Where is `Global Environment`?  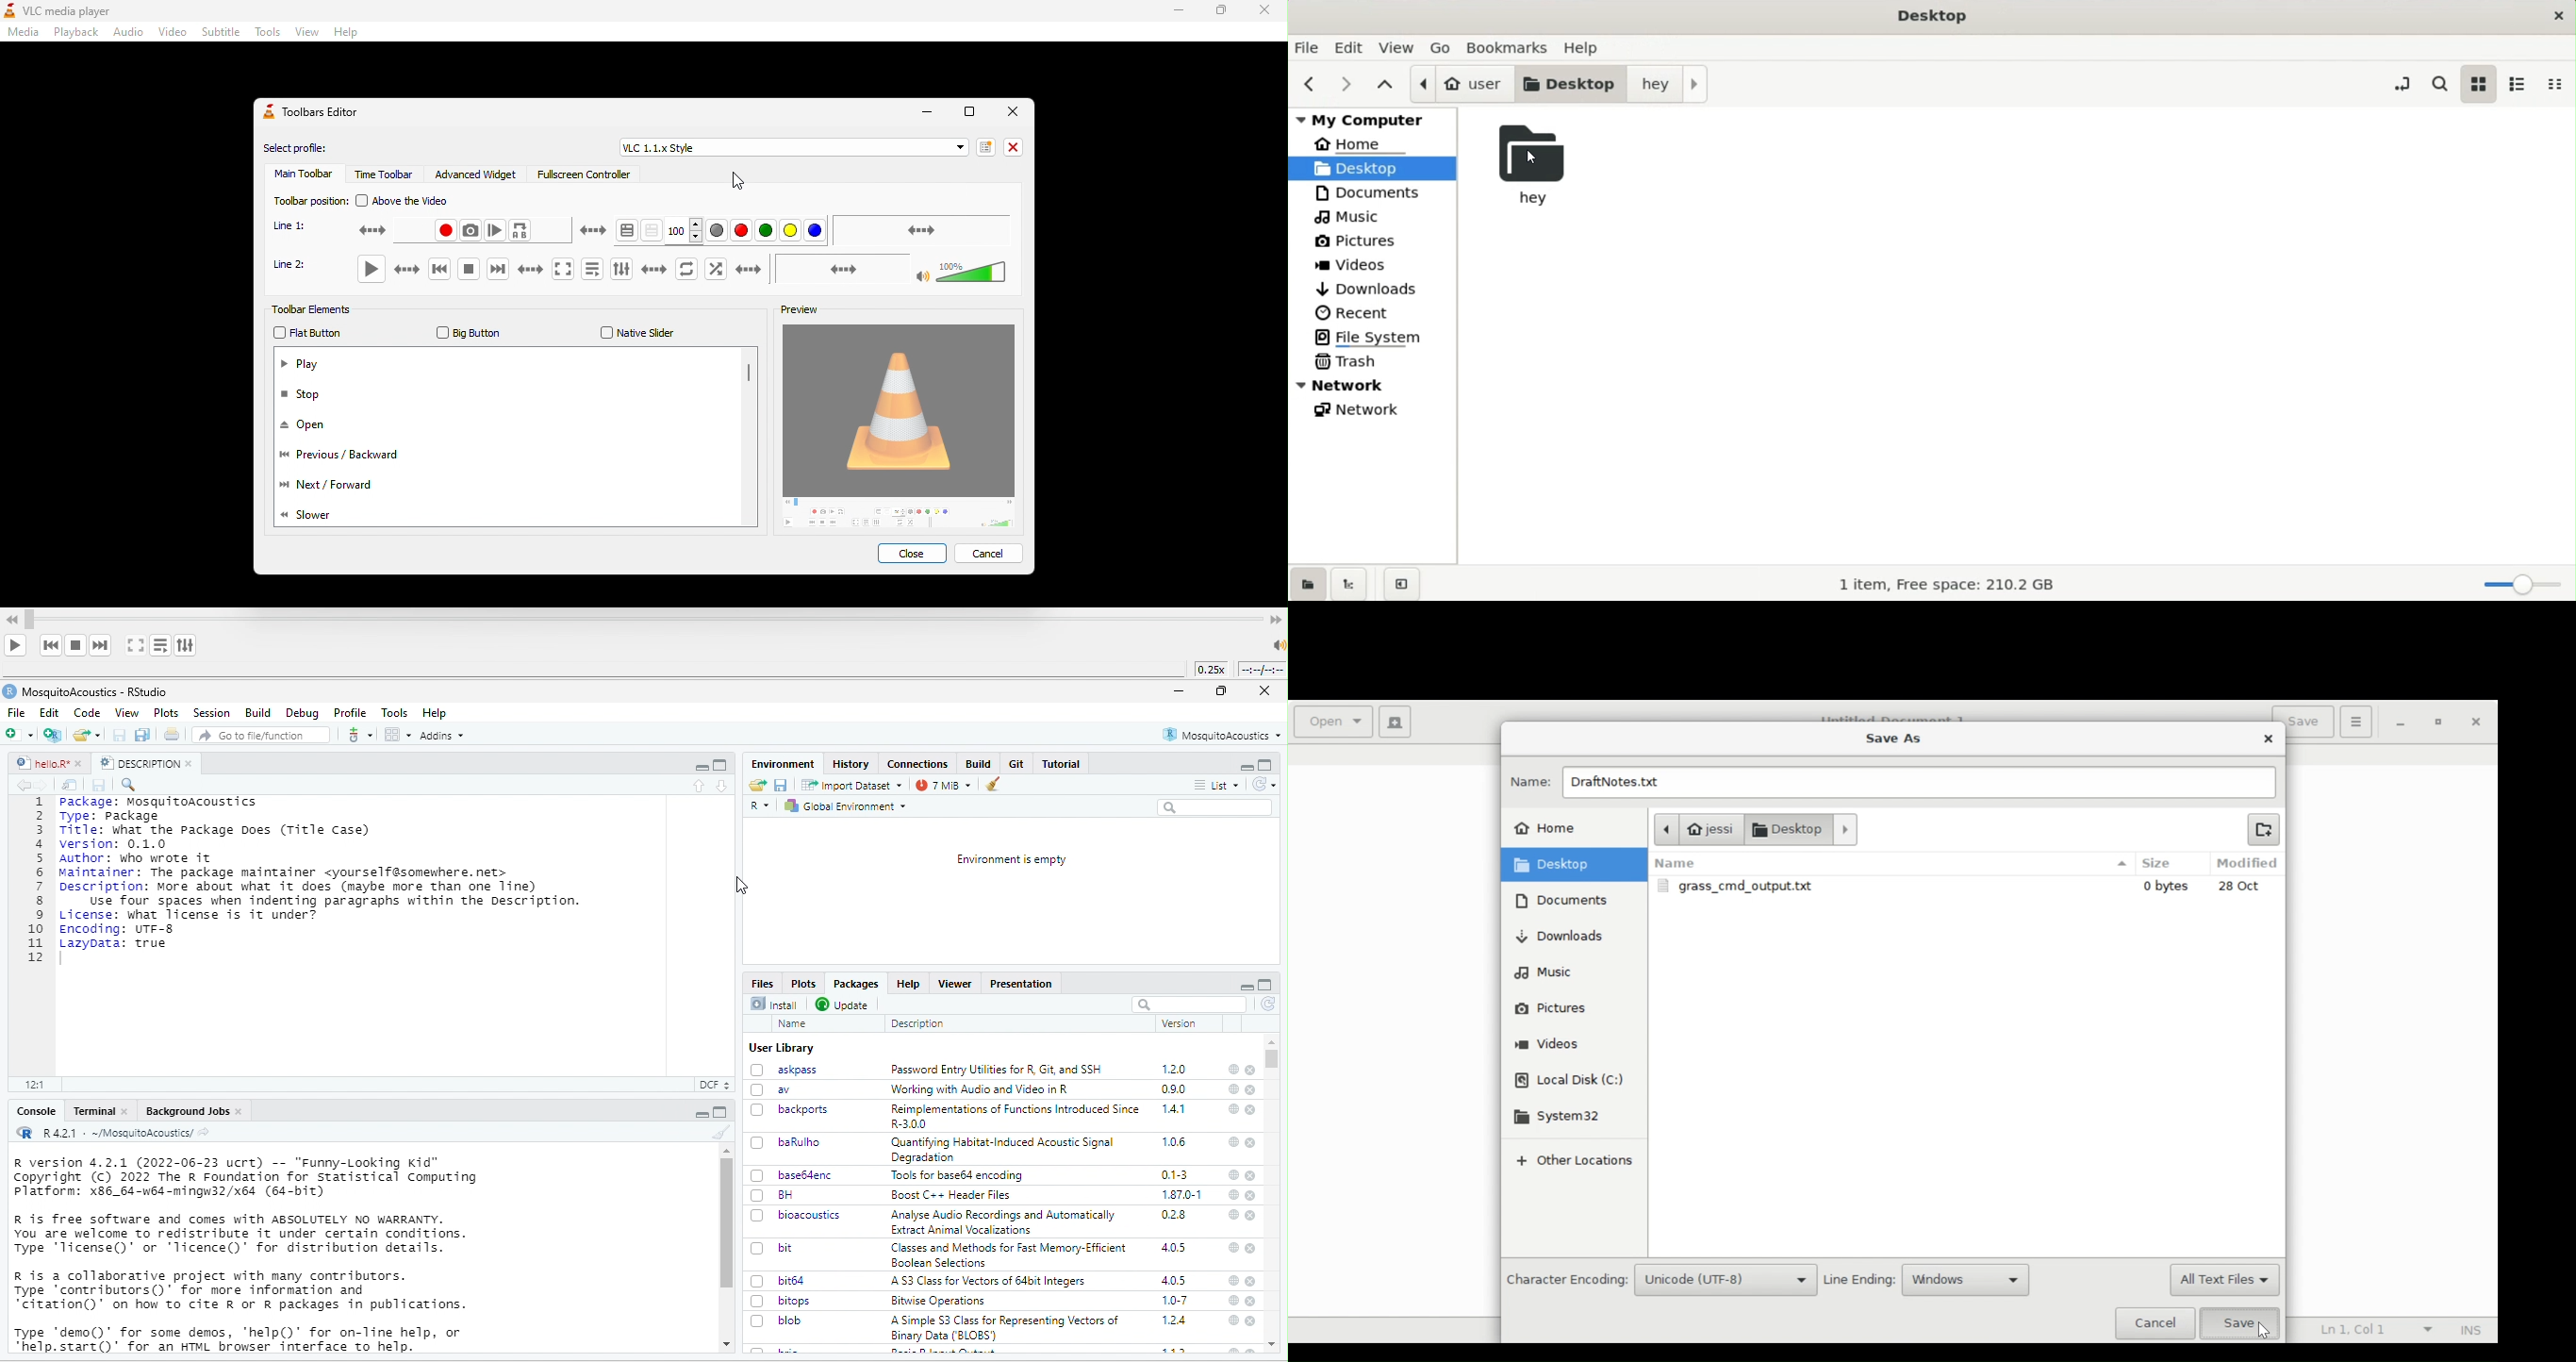
Global Environment is located at coordinates (850, 806).